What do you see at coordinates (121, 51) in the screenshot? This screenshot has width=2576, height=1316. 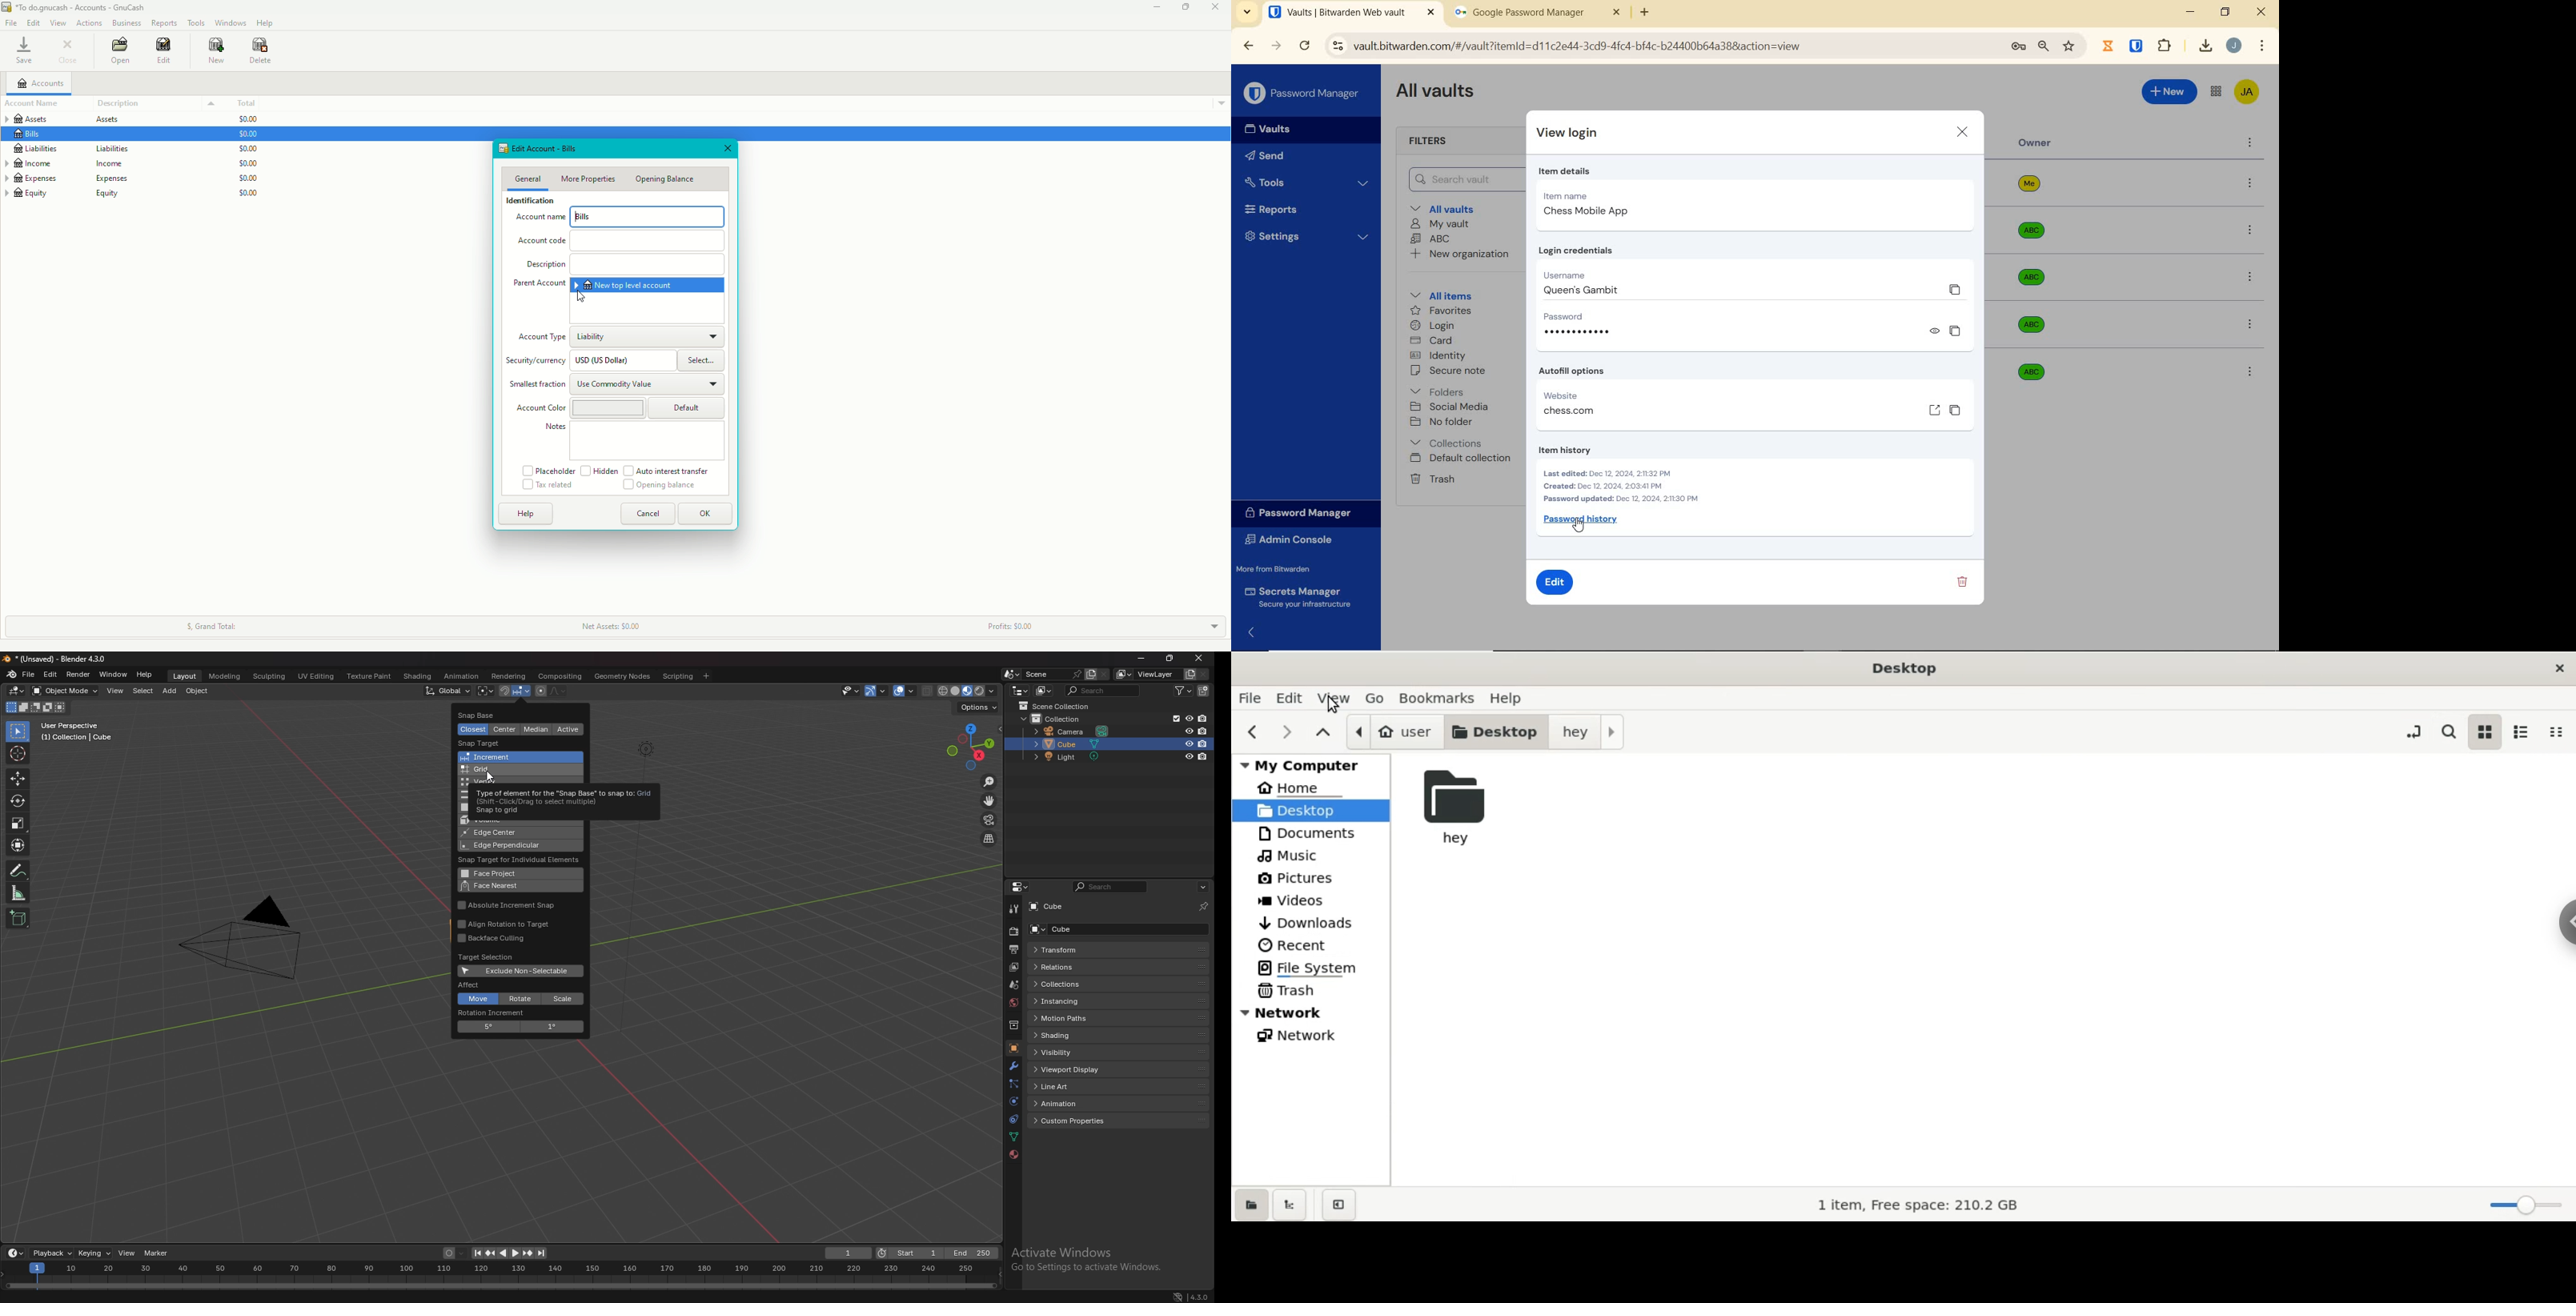 I see `Open` at bounding box center [121, 51].